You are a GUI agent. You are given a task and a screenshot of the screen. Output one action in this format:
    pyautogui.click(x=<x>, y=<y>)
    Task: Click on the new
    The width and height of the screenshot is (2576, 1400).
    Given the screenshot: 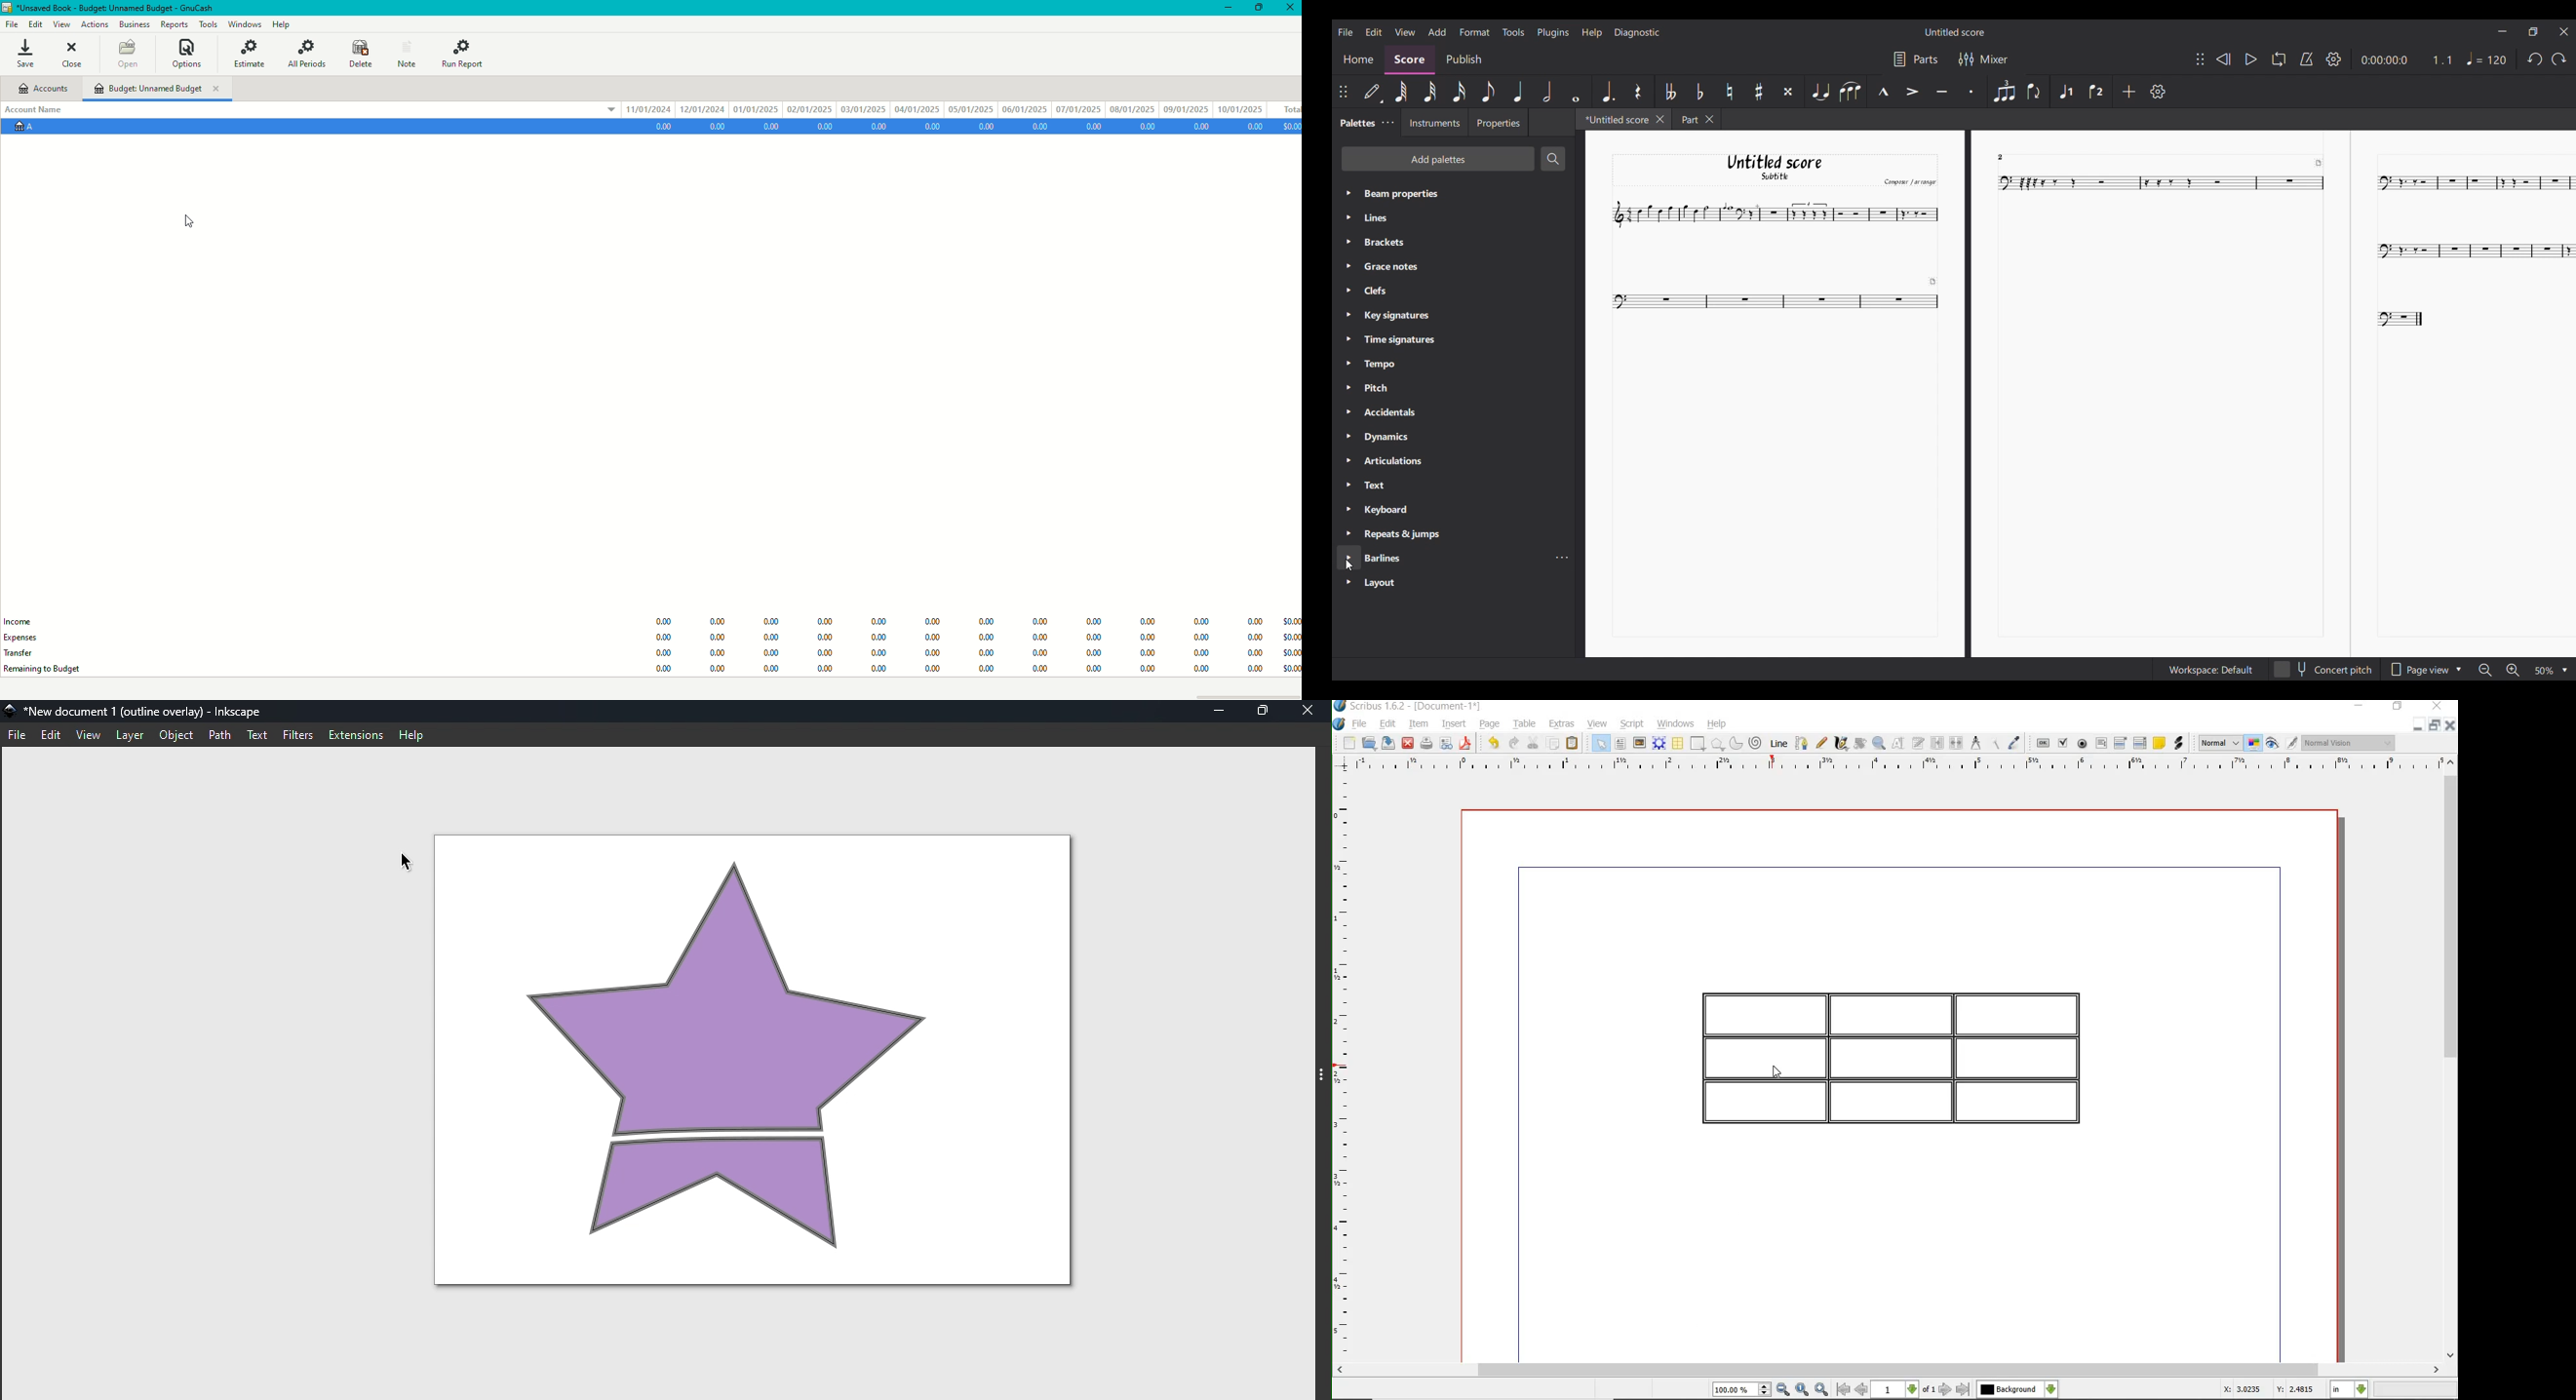 What is the action you would take?
    pyautogui.click(x=1348, y=743)
    